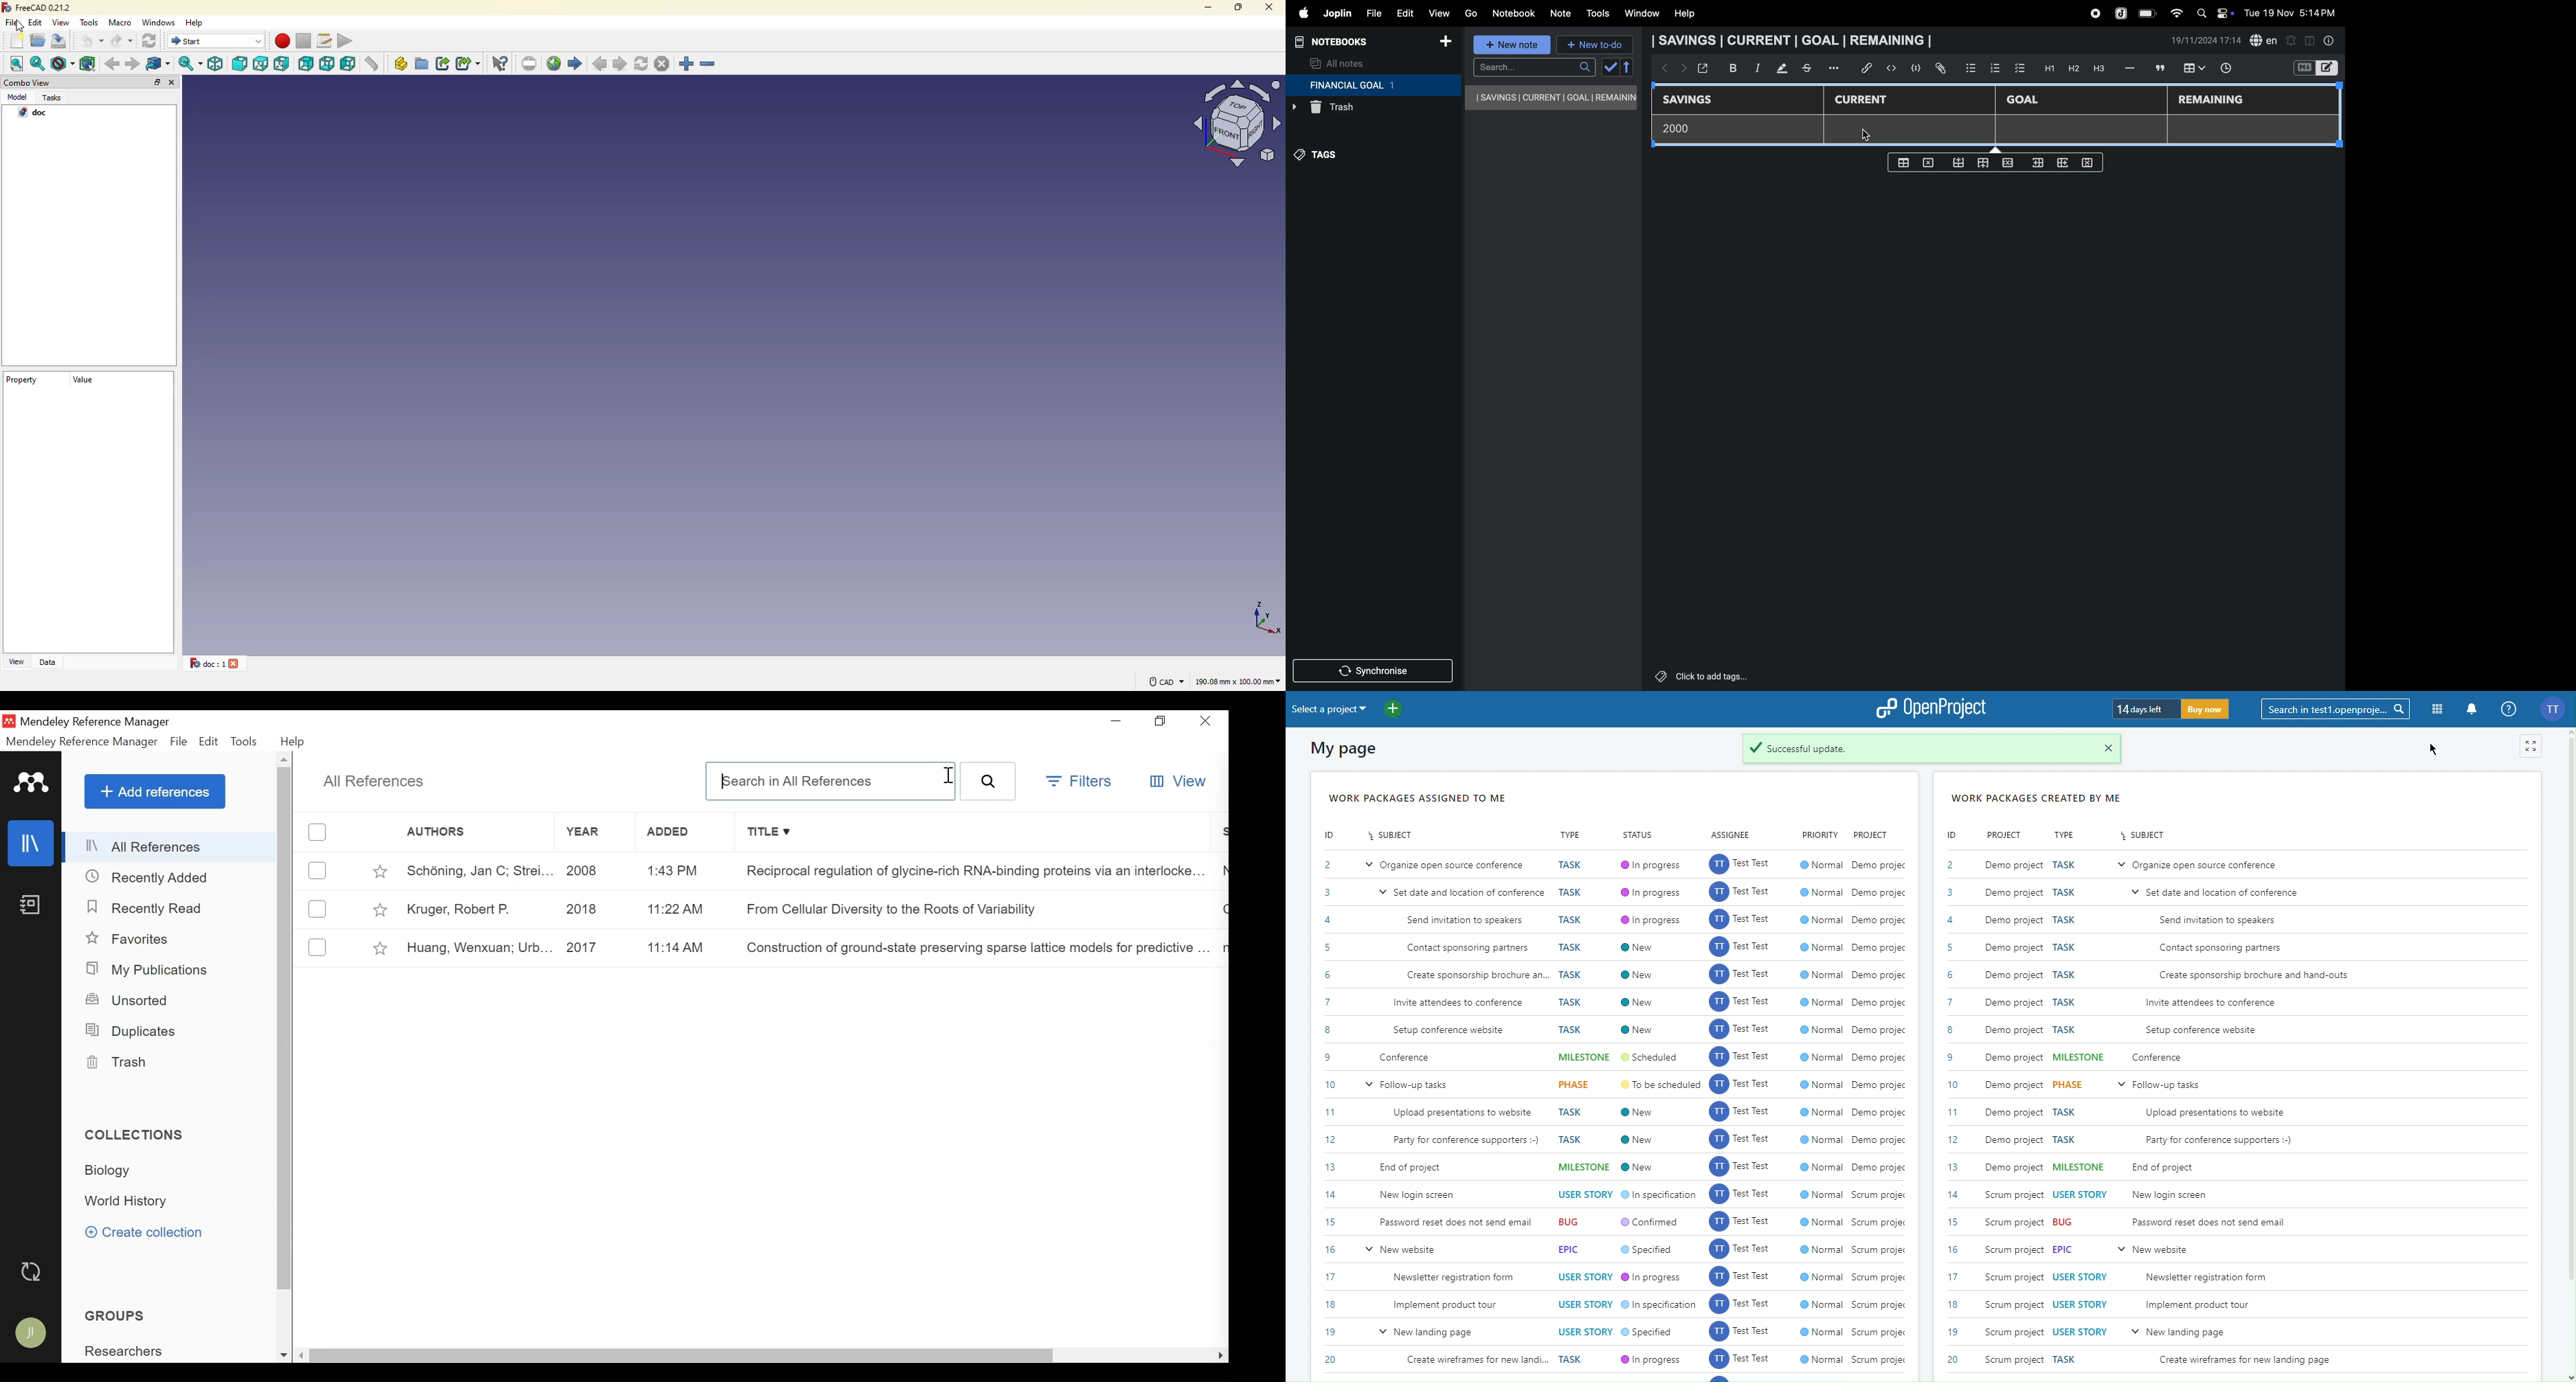  Describe the element at coordinates (317, 945) in the screenshot. I see `(un)select` at that location.